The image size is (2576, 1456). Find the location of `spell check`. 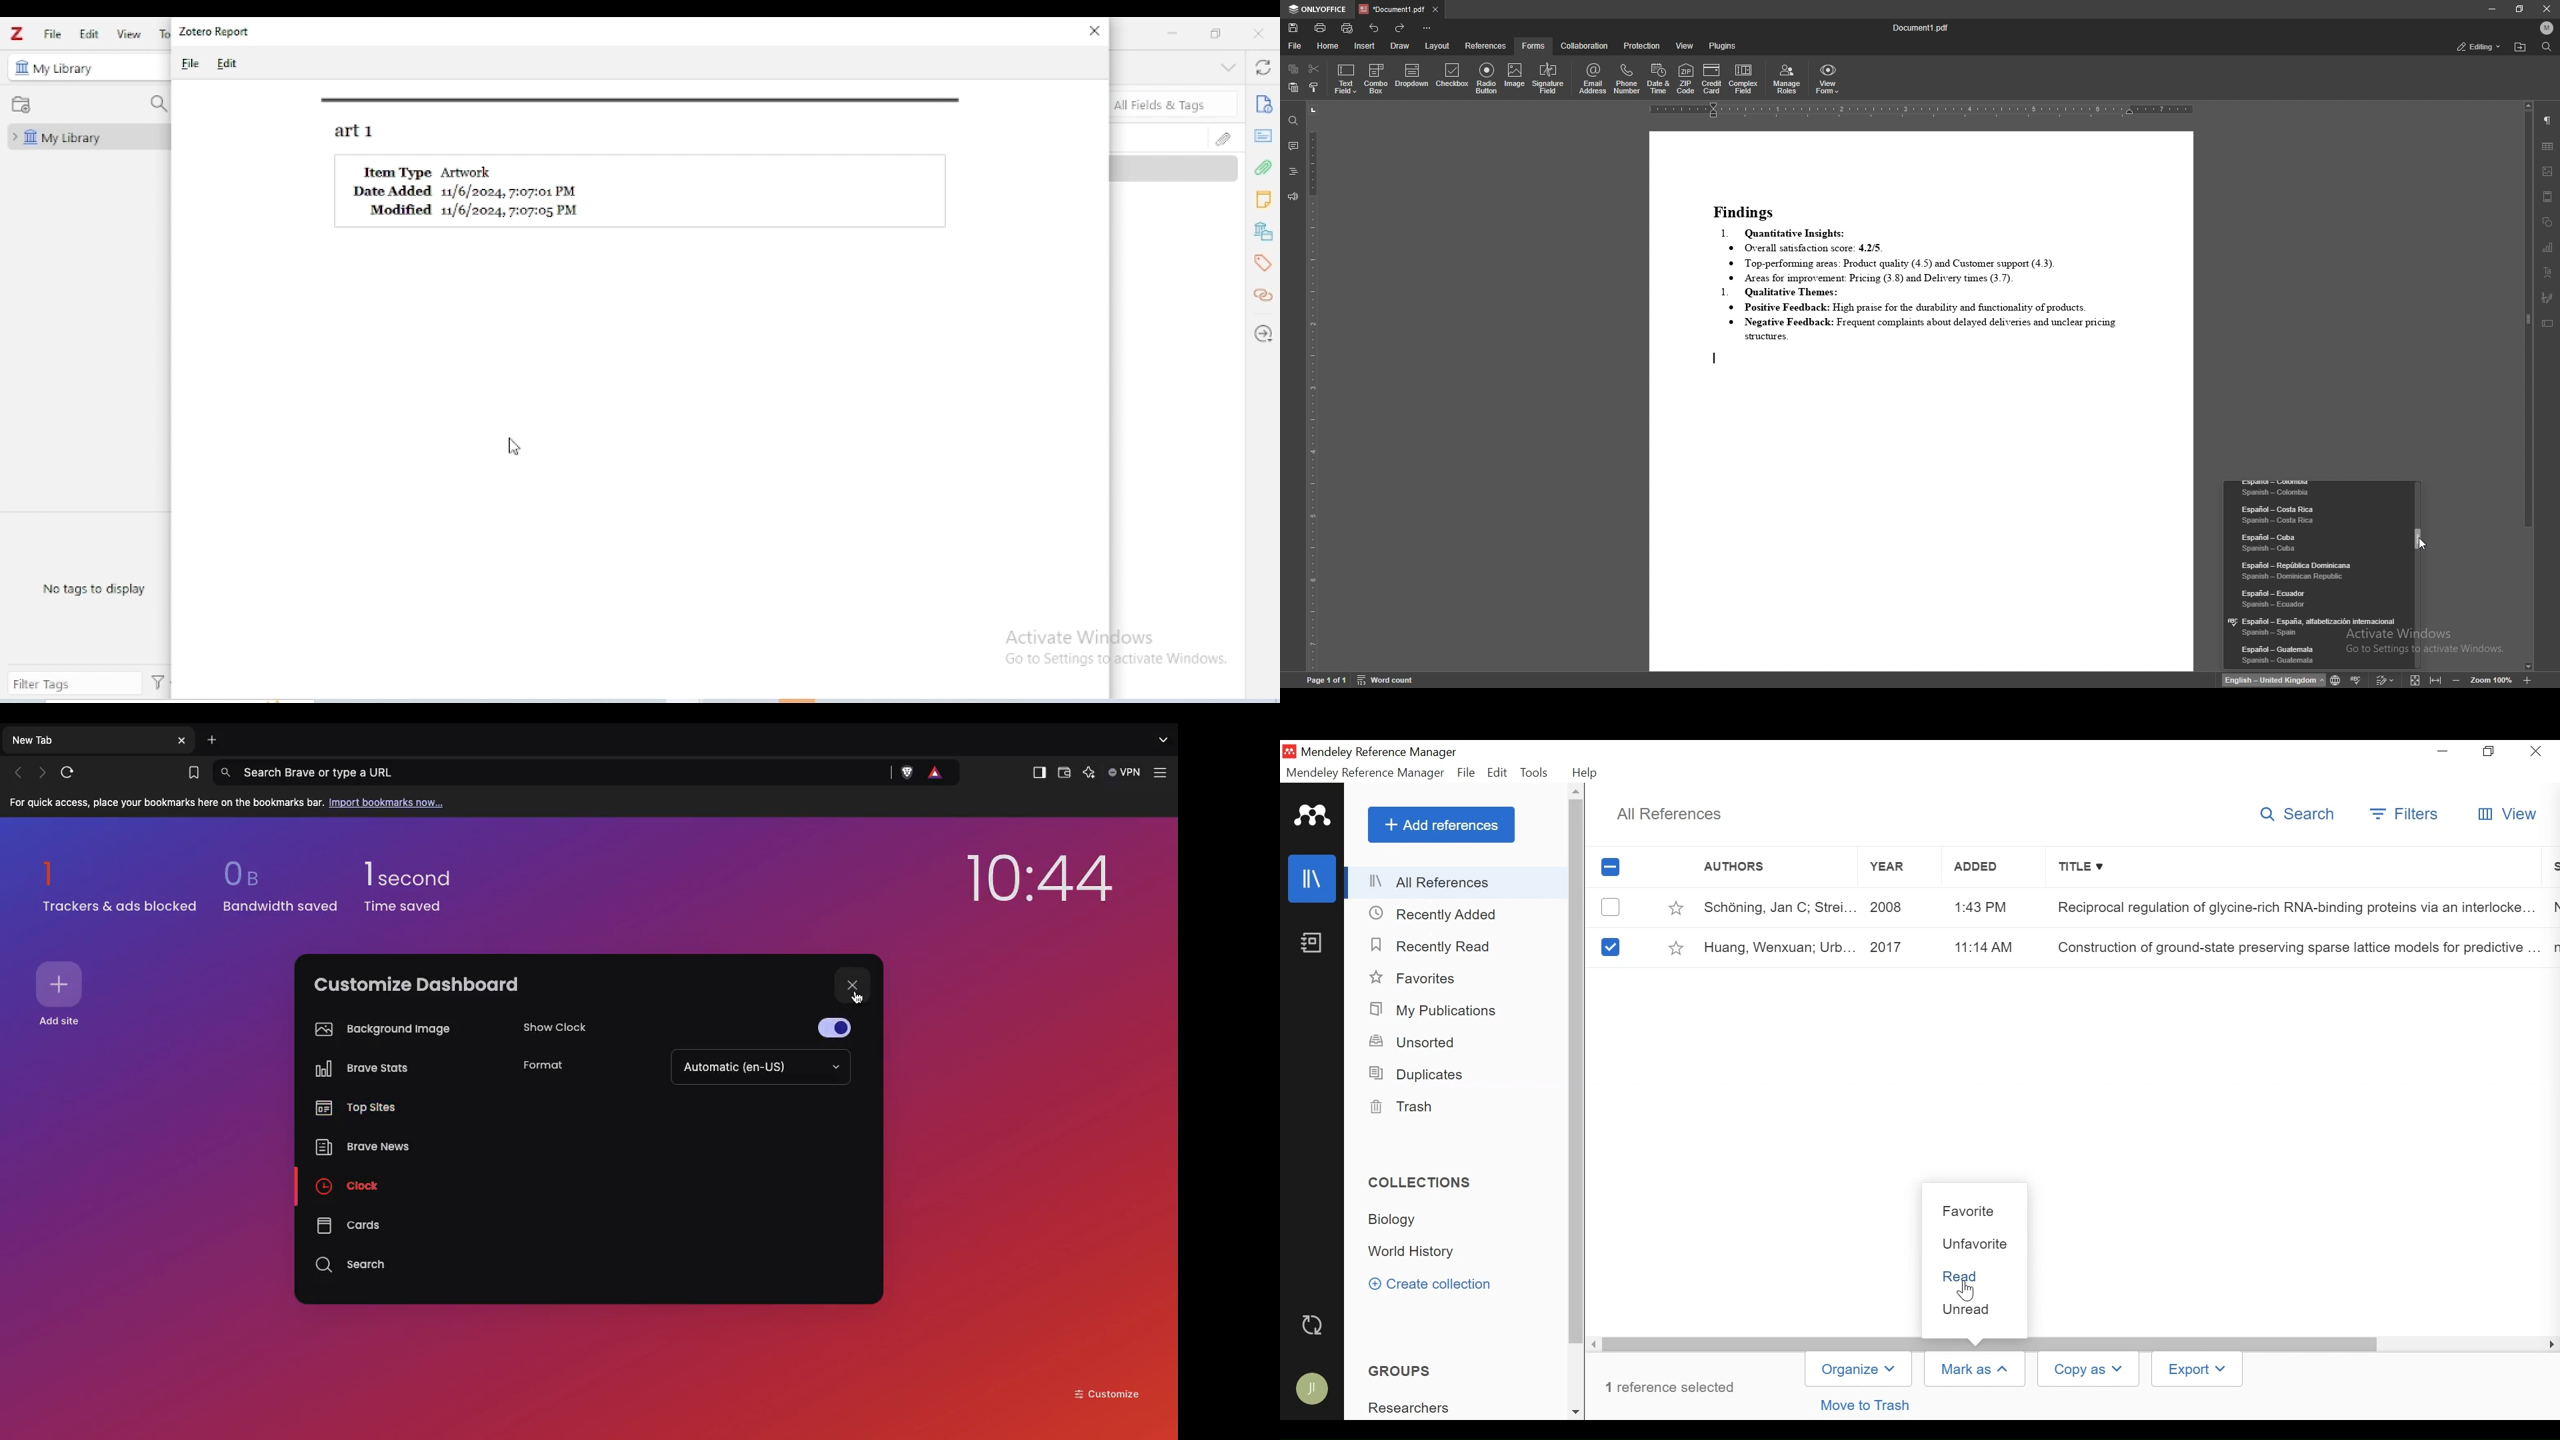

spell check is located at coordinates (2357, 679).